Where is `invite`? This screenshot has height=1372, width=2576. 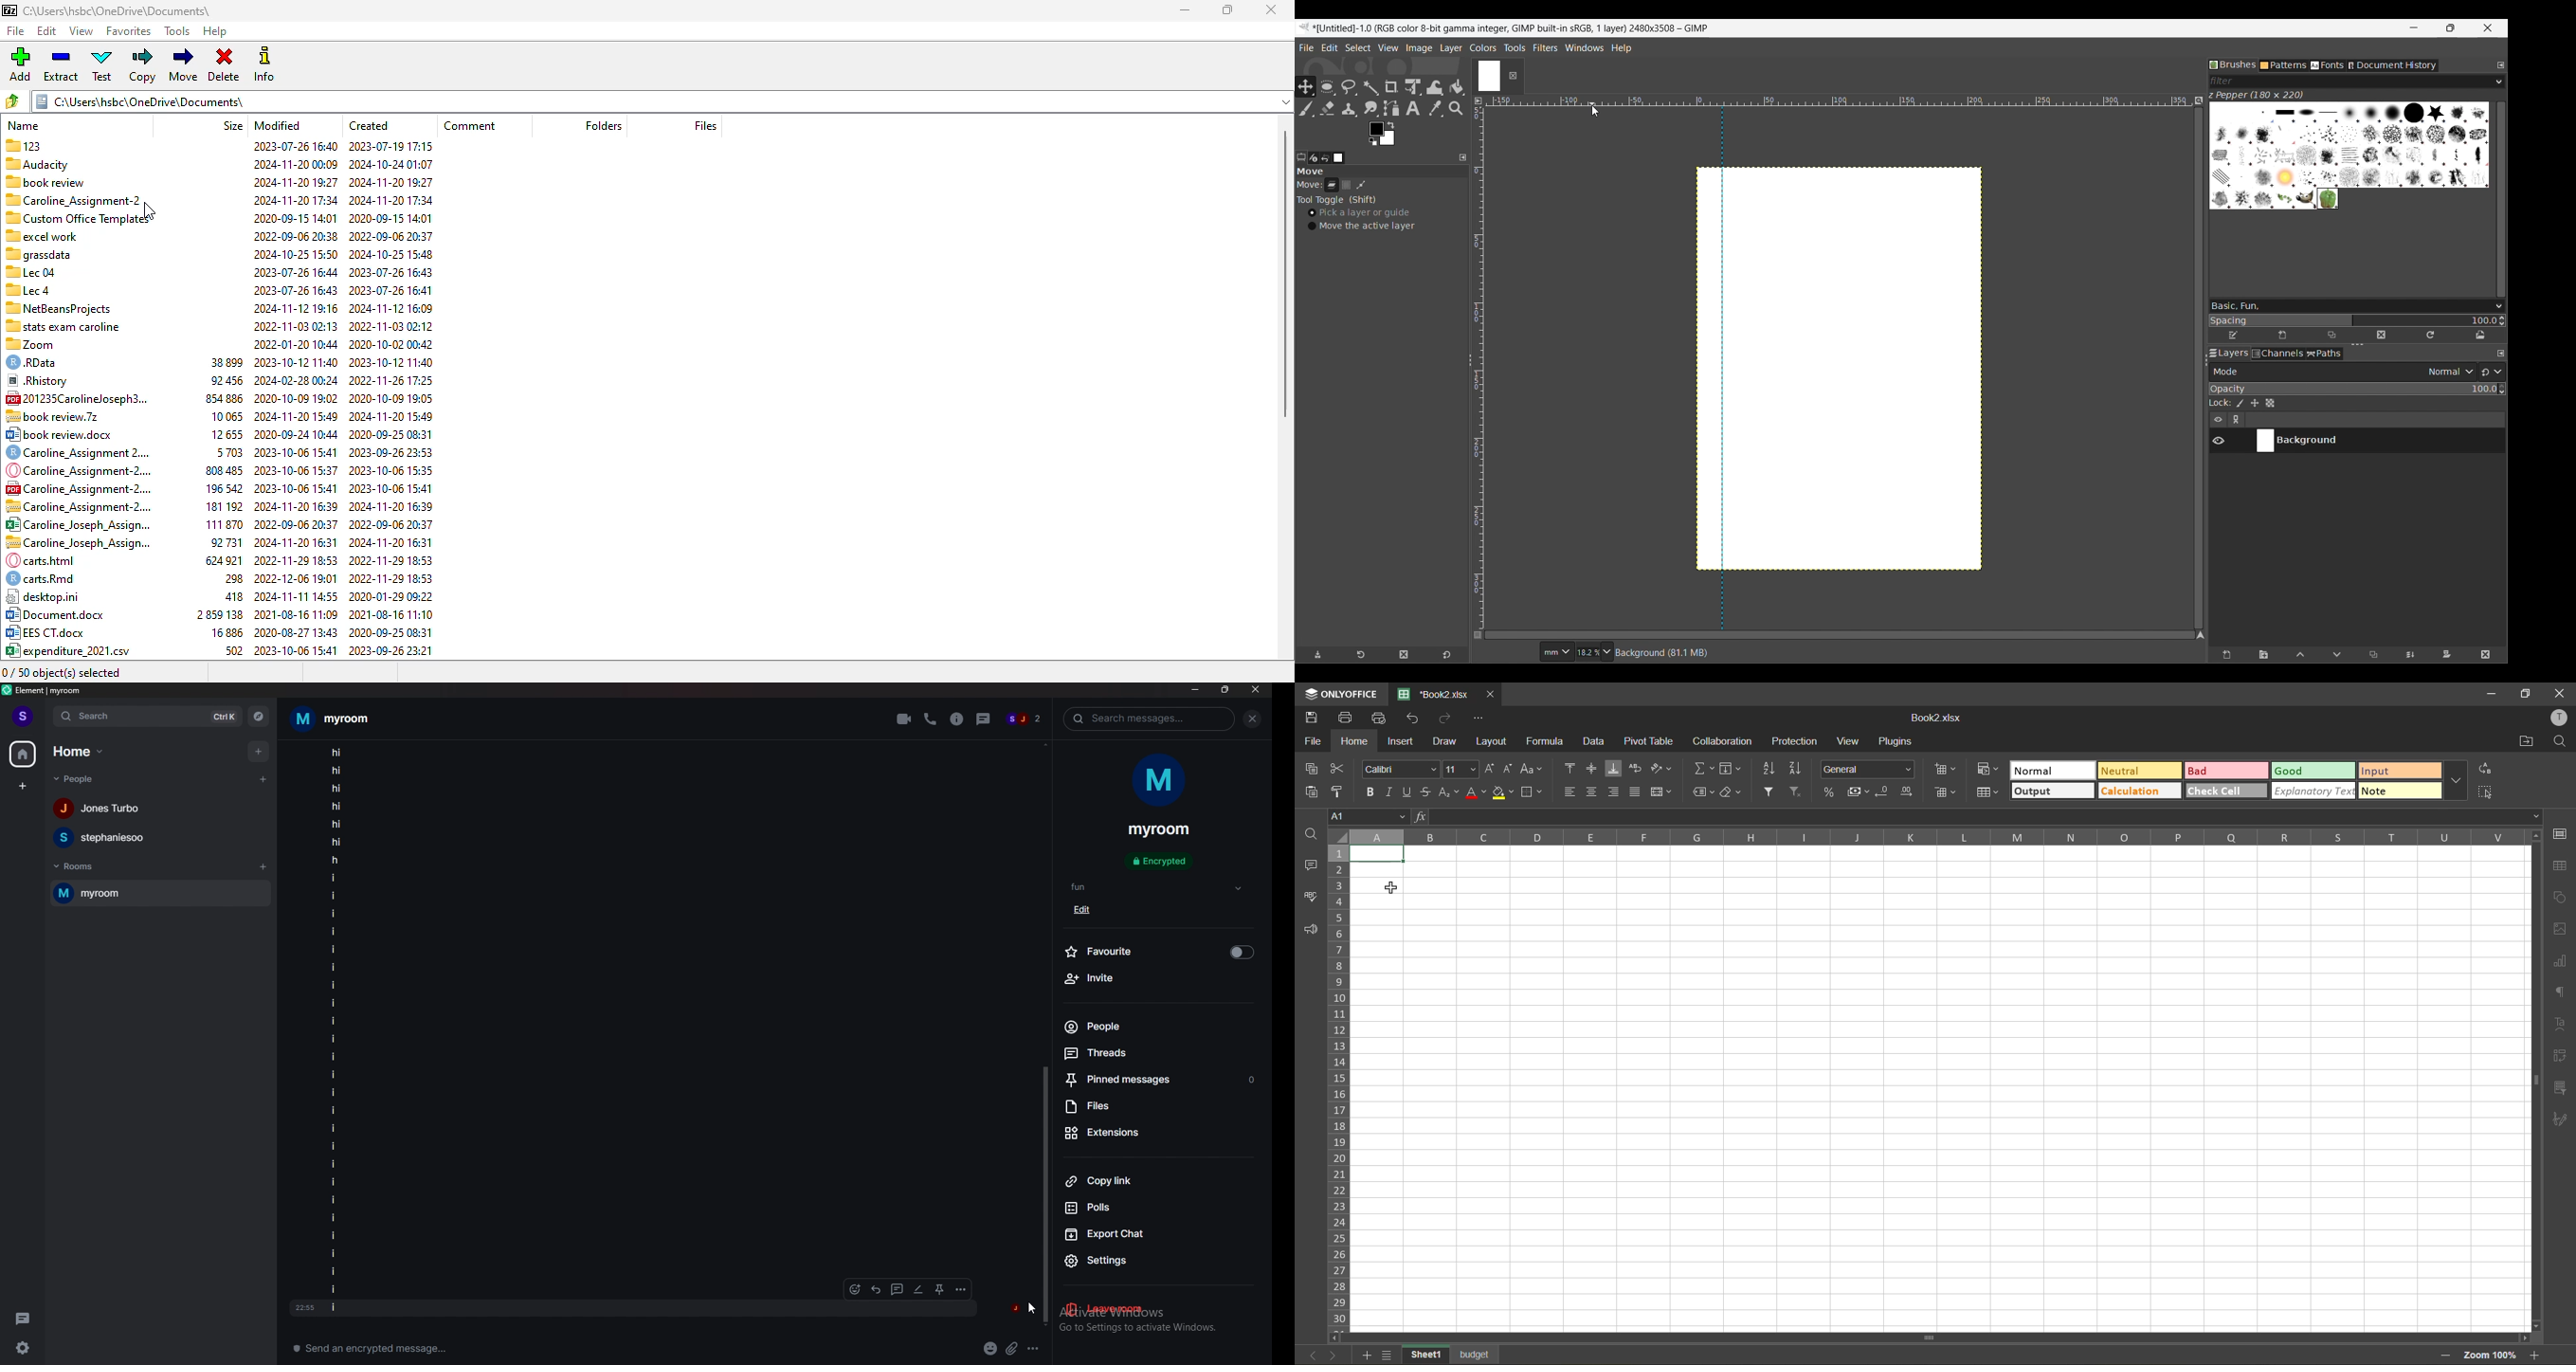
invite is located at coordinates (1157, 979).